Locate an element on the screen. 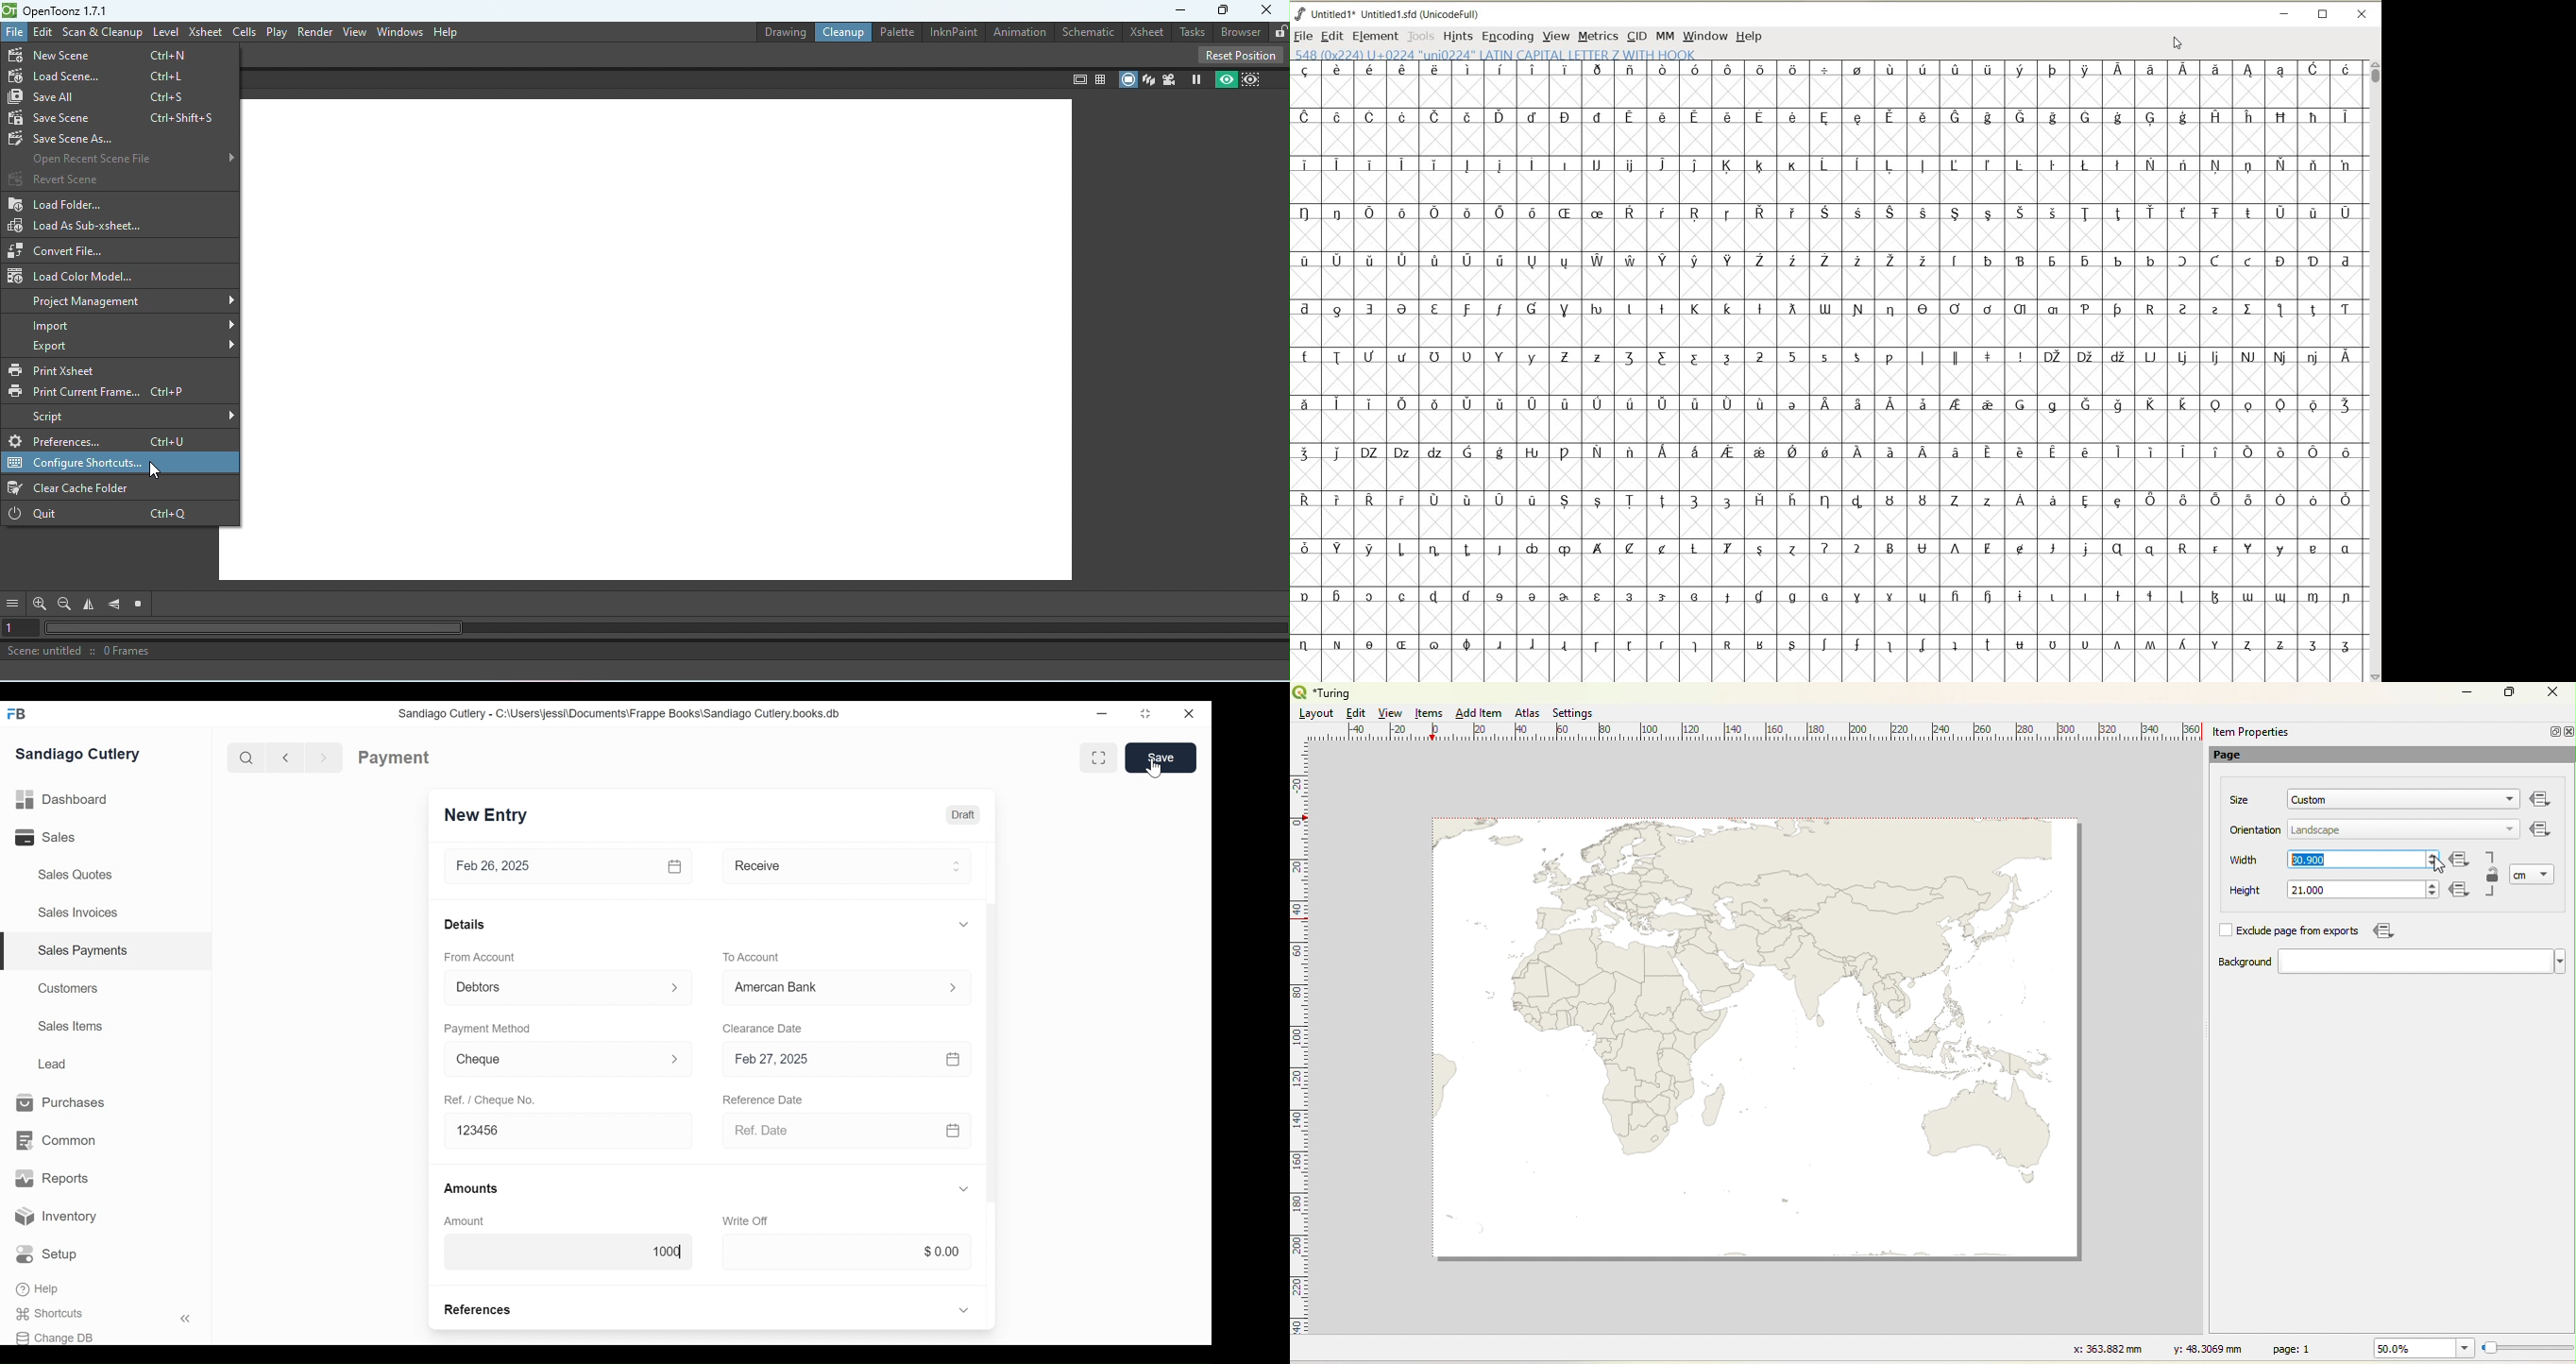 This screenshot has width=2576, height=1372. From Account is located at coordinates (479, 956).